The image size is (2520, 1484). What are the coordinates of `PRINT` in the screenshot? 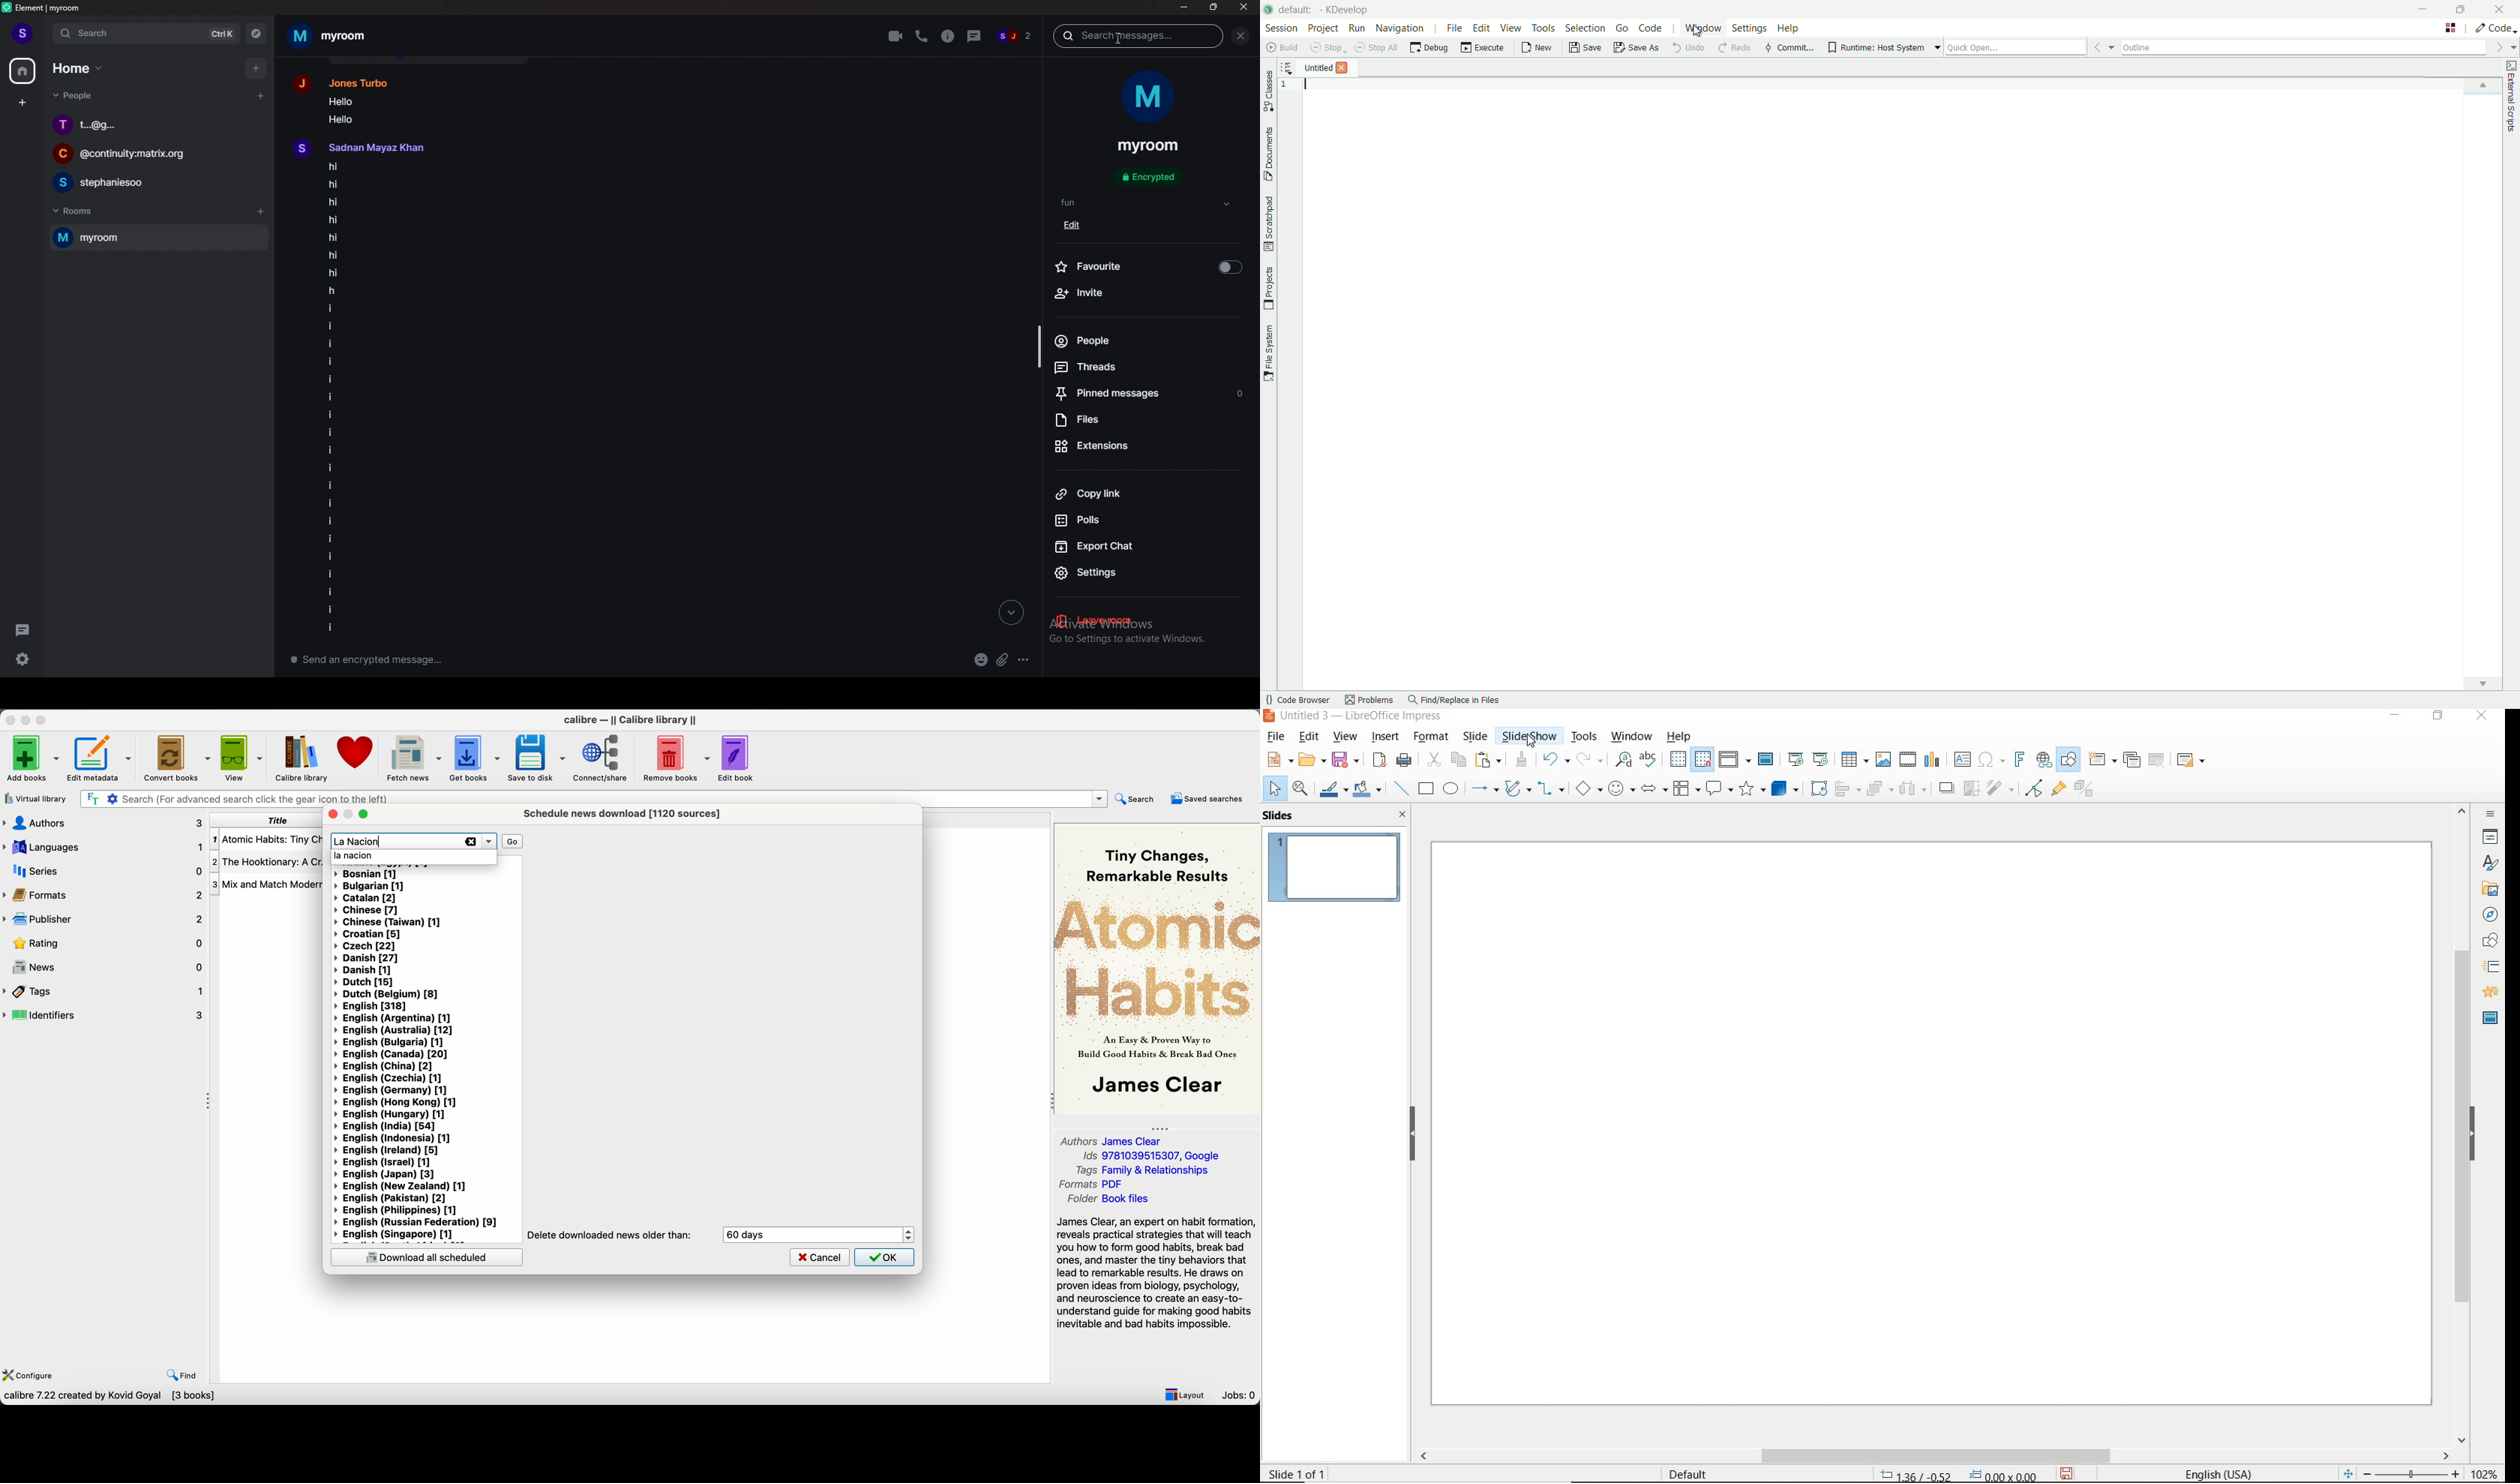 It's located at (1405, 761).